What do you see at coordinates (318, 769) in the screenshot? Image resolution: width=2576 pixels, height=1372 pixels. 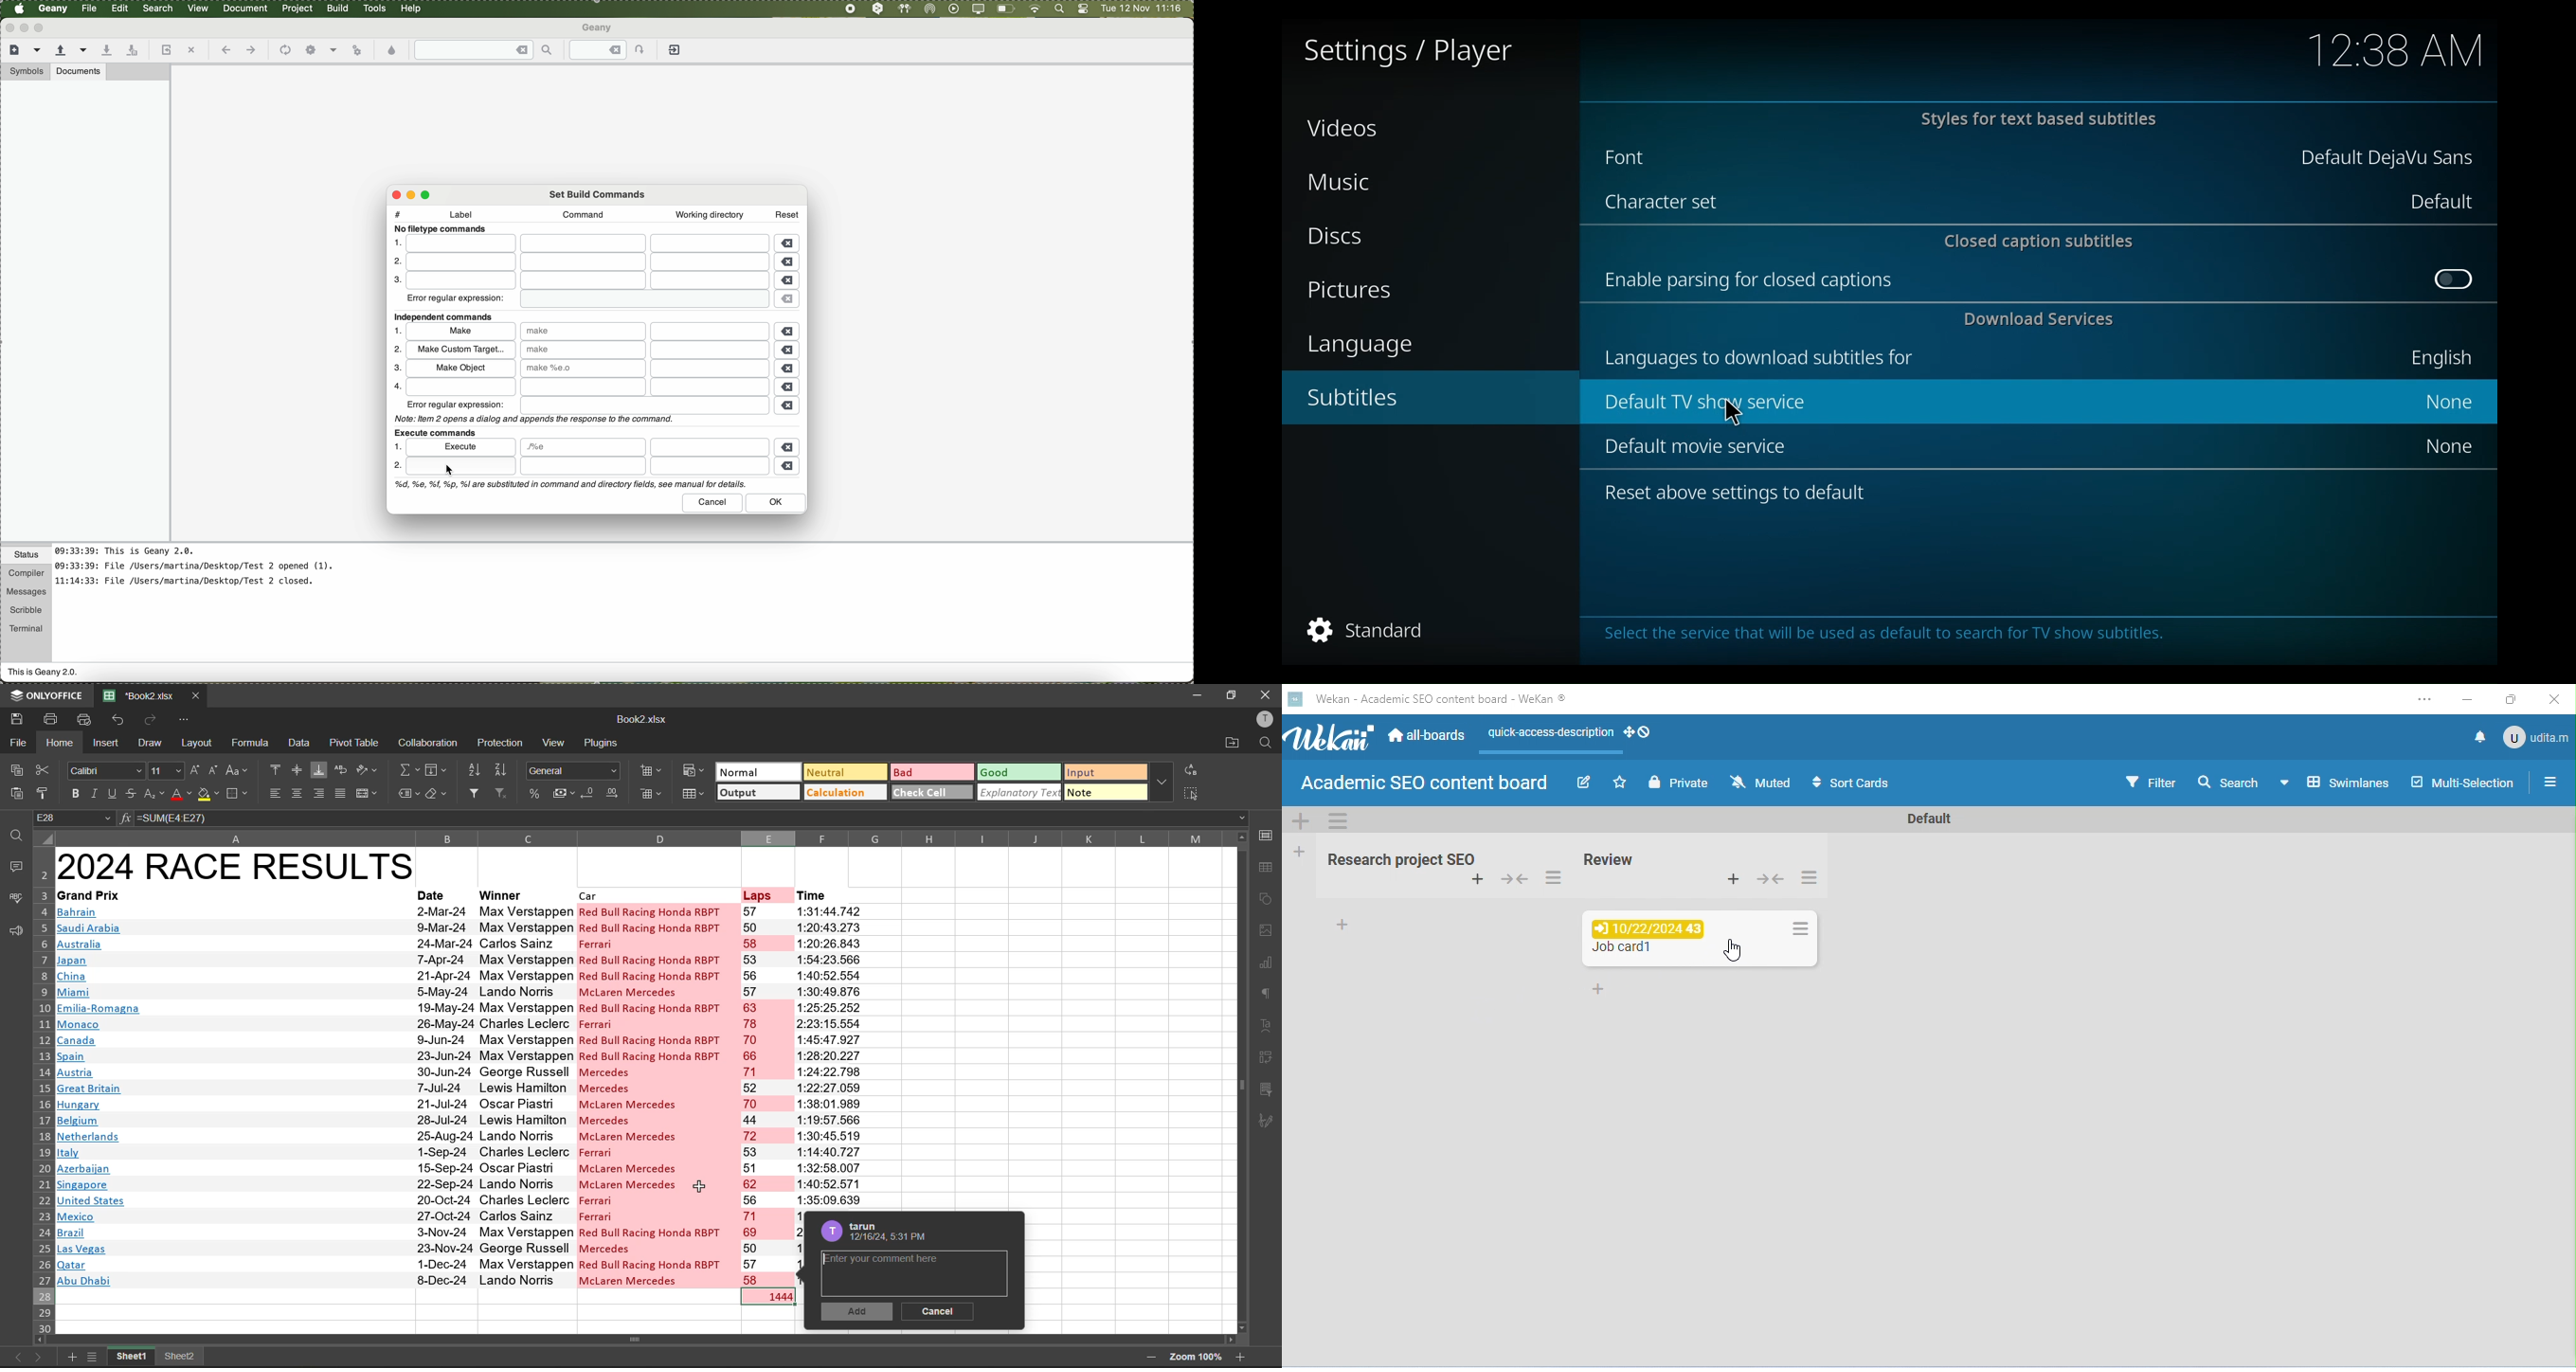 I see `align bottom` at bounding box center [318, 769].